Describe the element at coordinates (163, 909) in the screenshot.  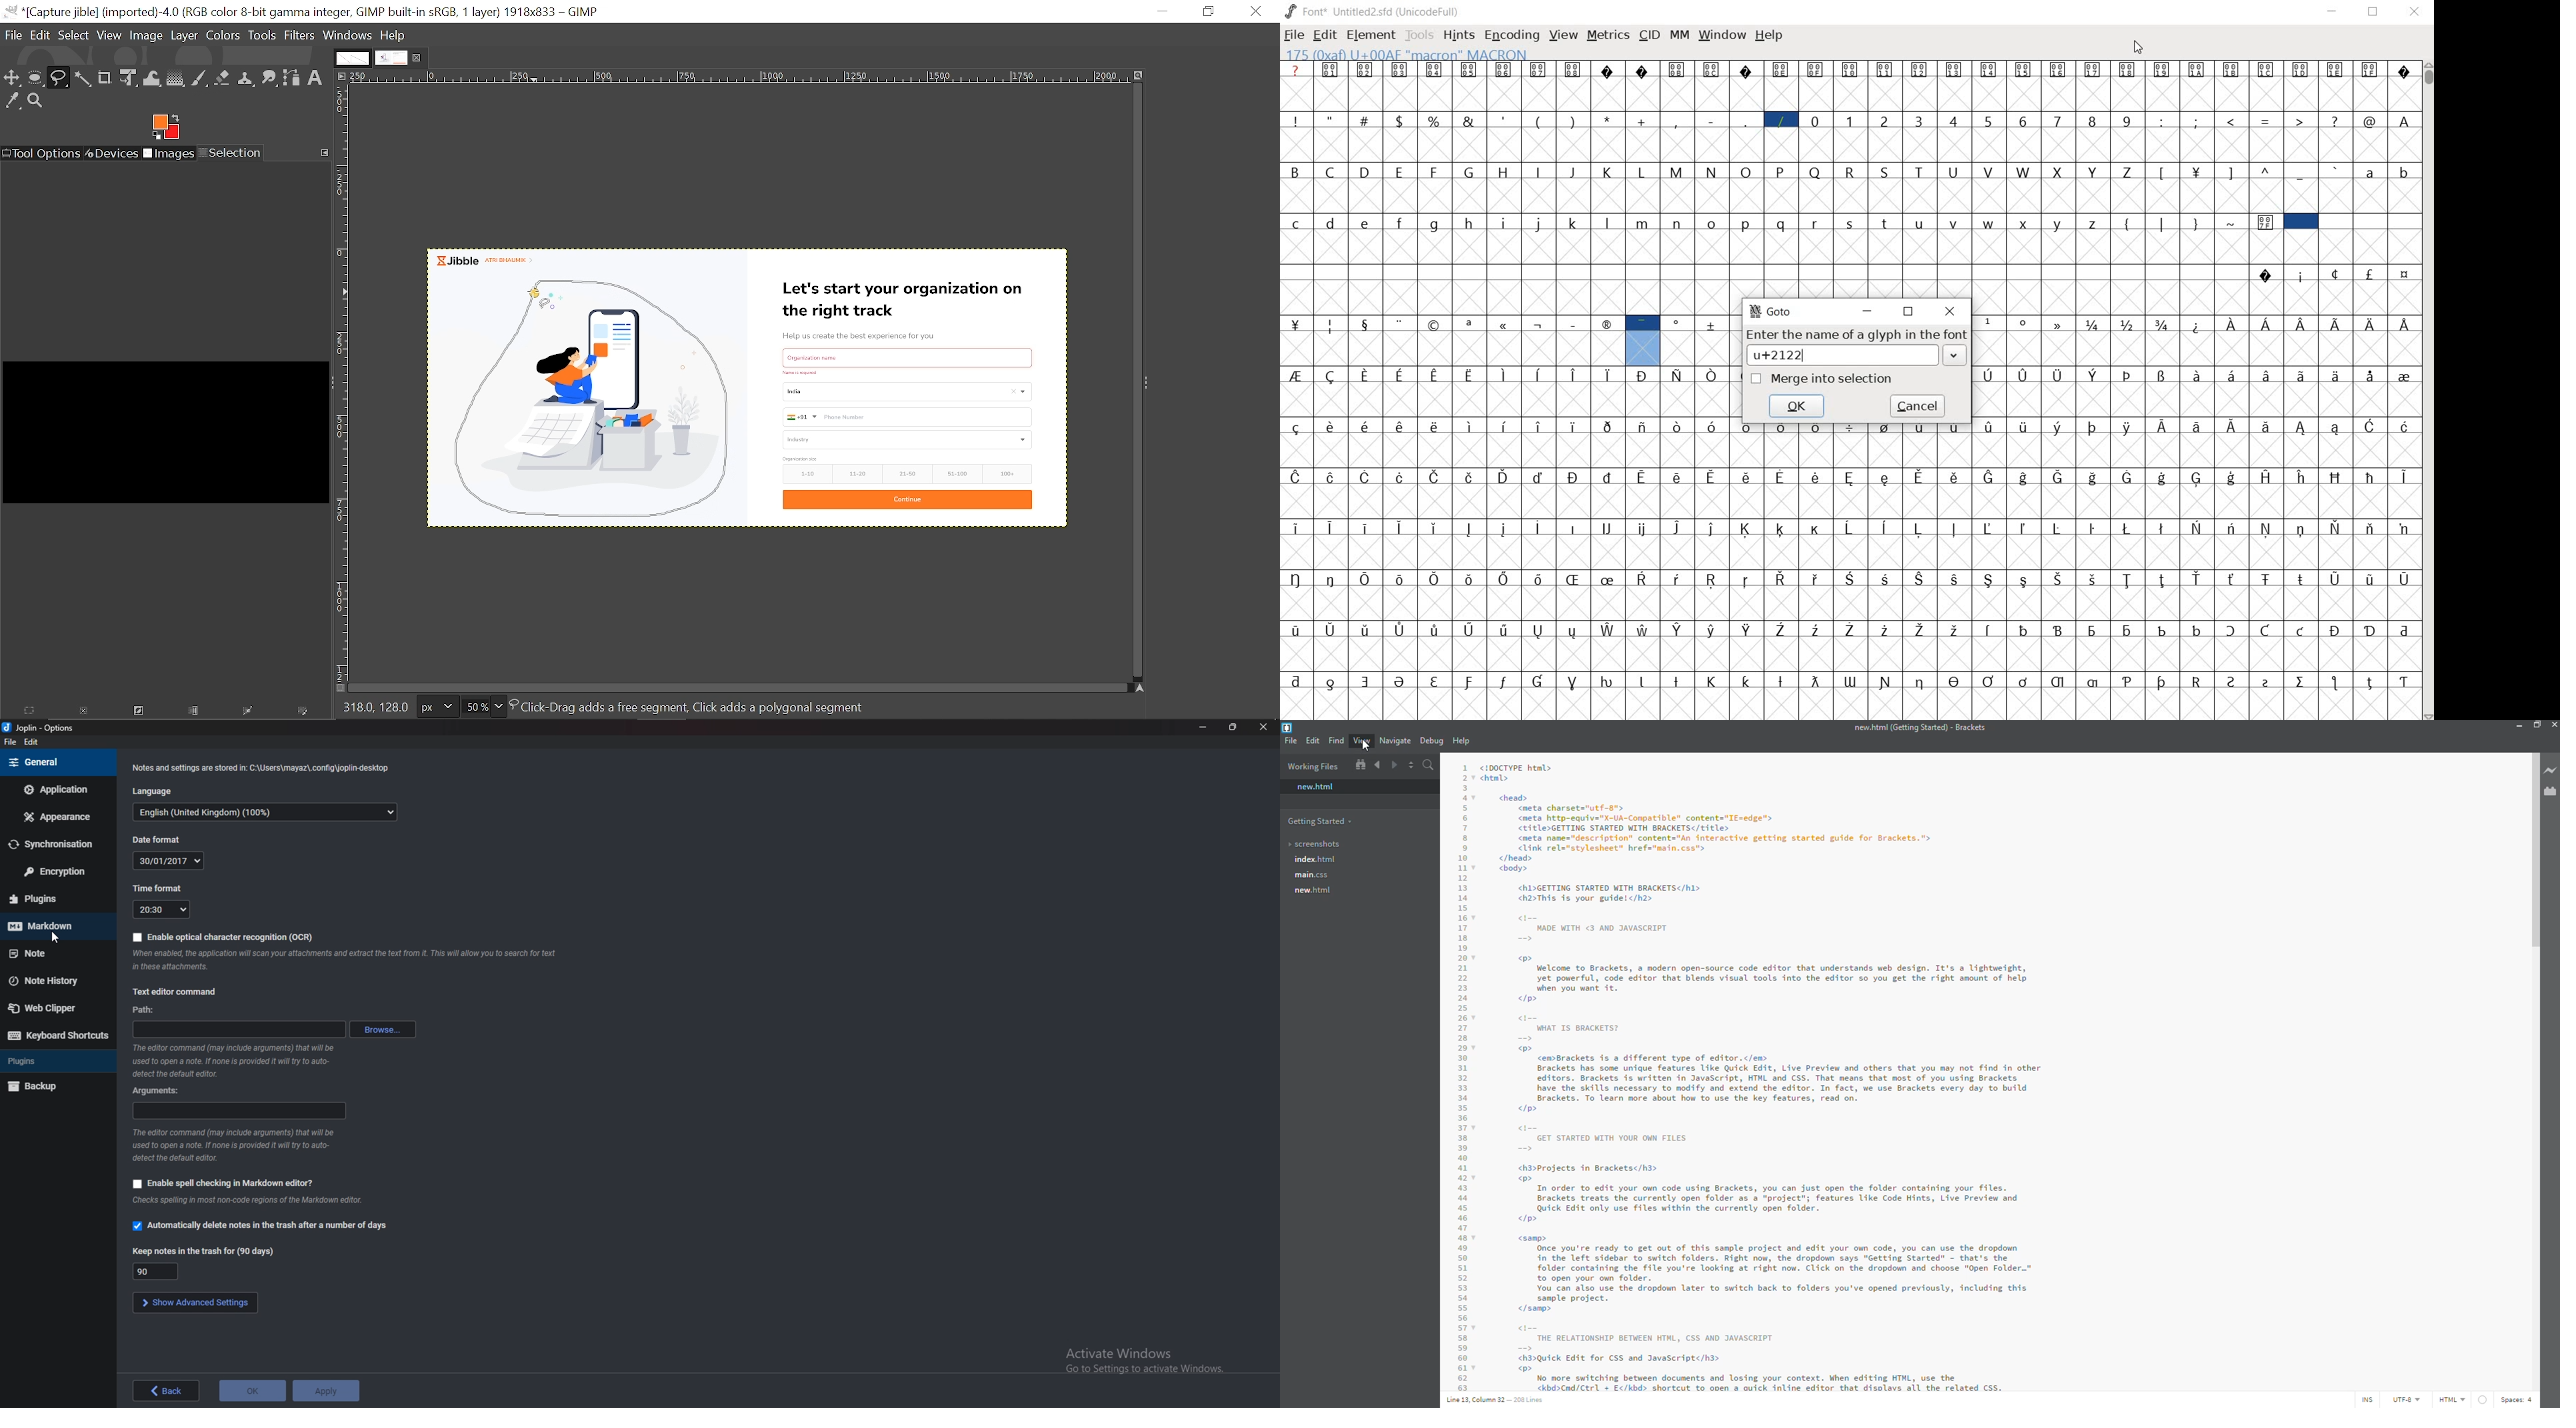
I see `Time format` at that location.